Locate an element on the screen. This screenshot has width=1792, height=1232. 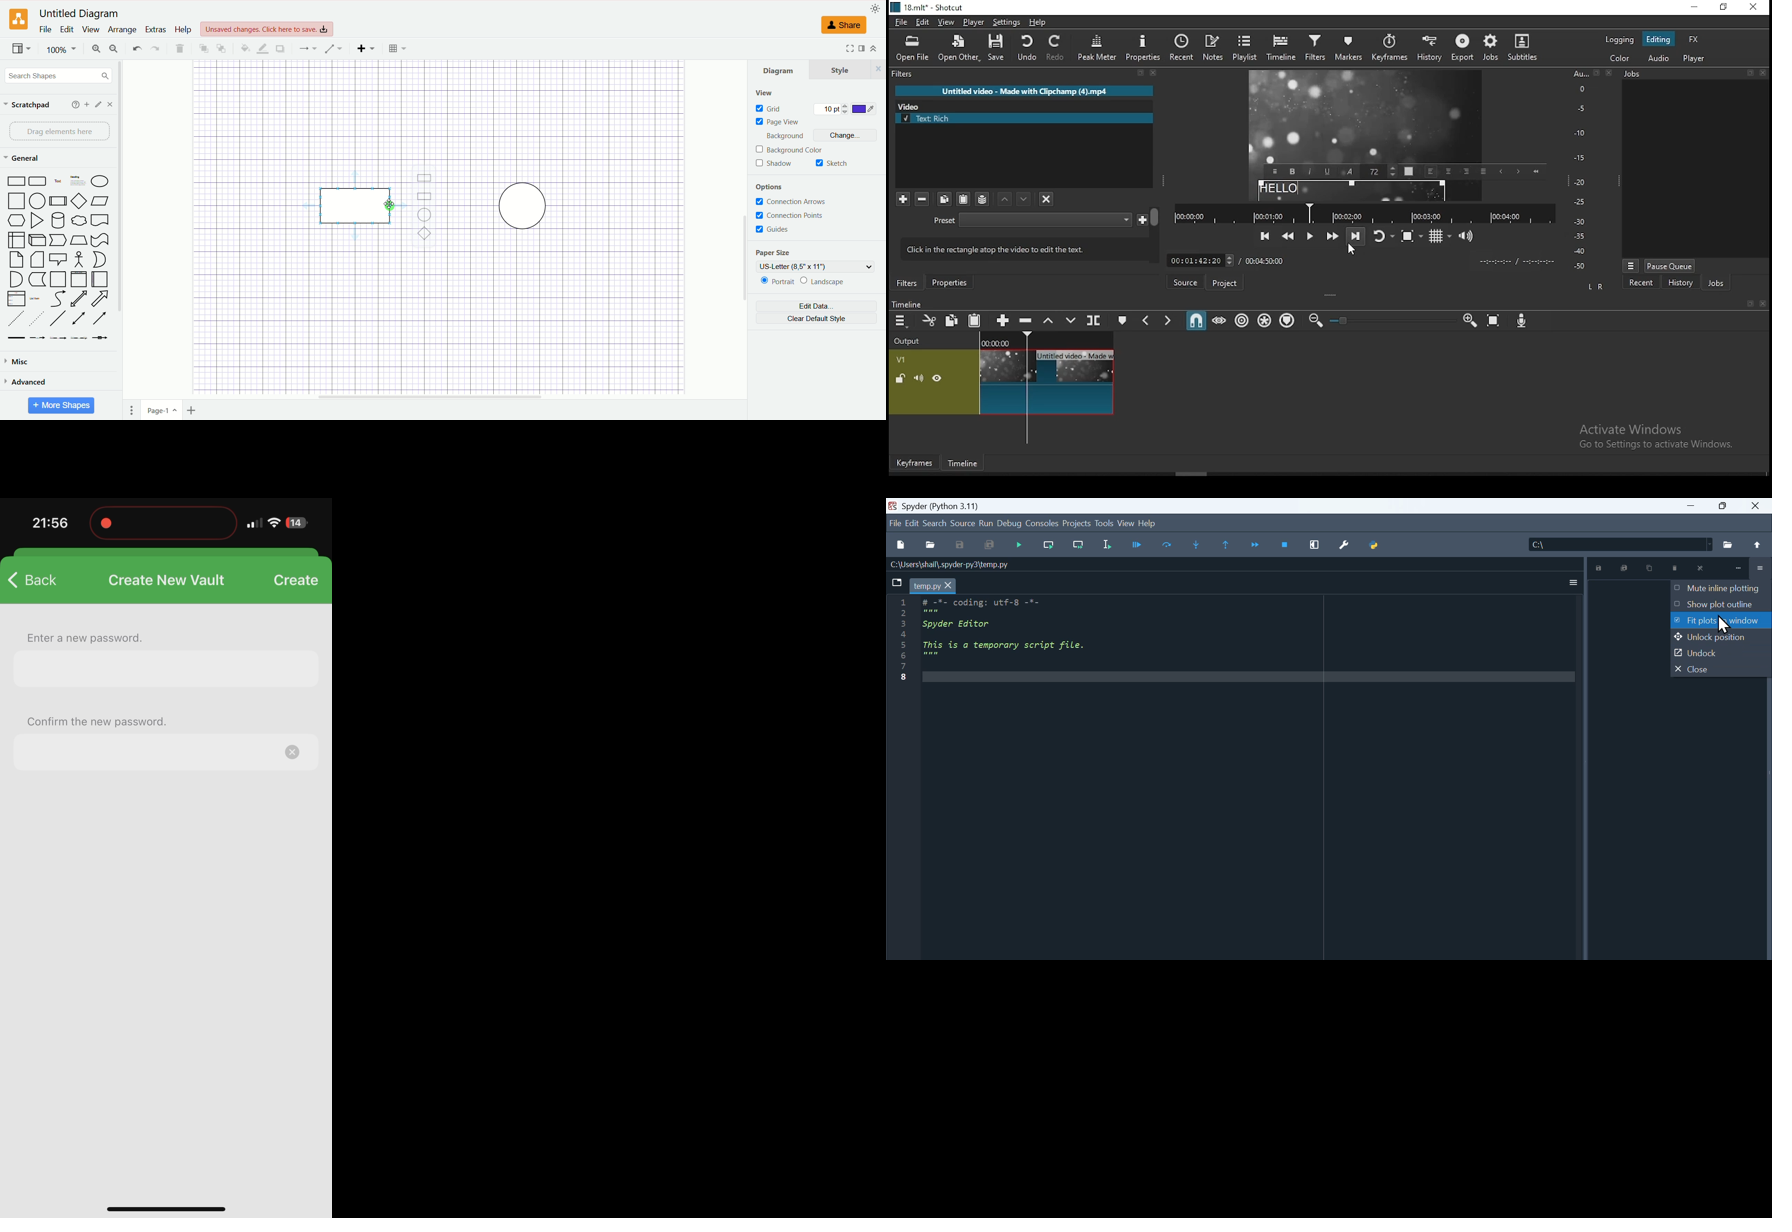
Italic is located at coordinates (1310, 171).